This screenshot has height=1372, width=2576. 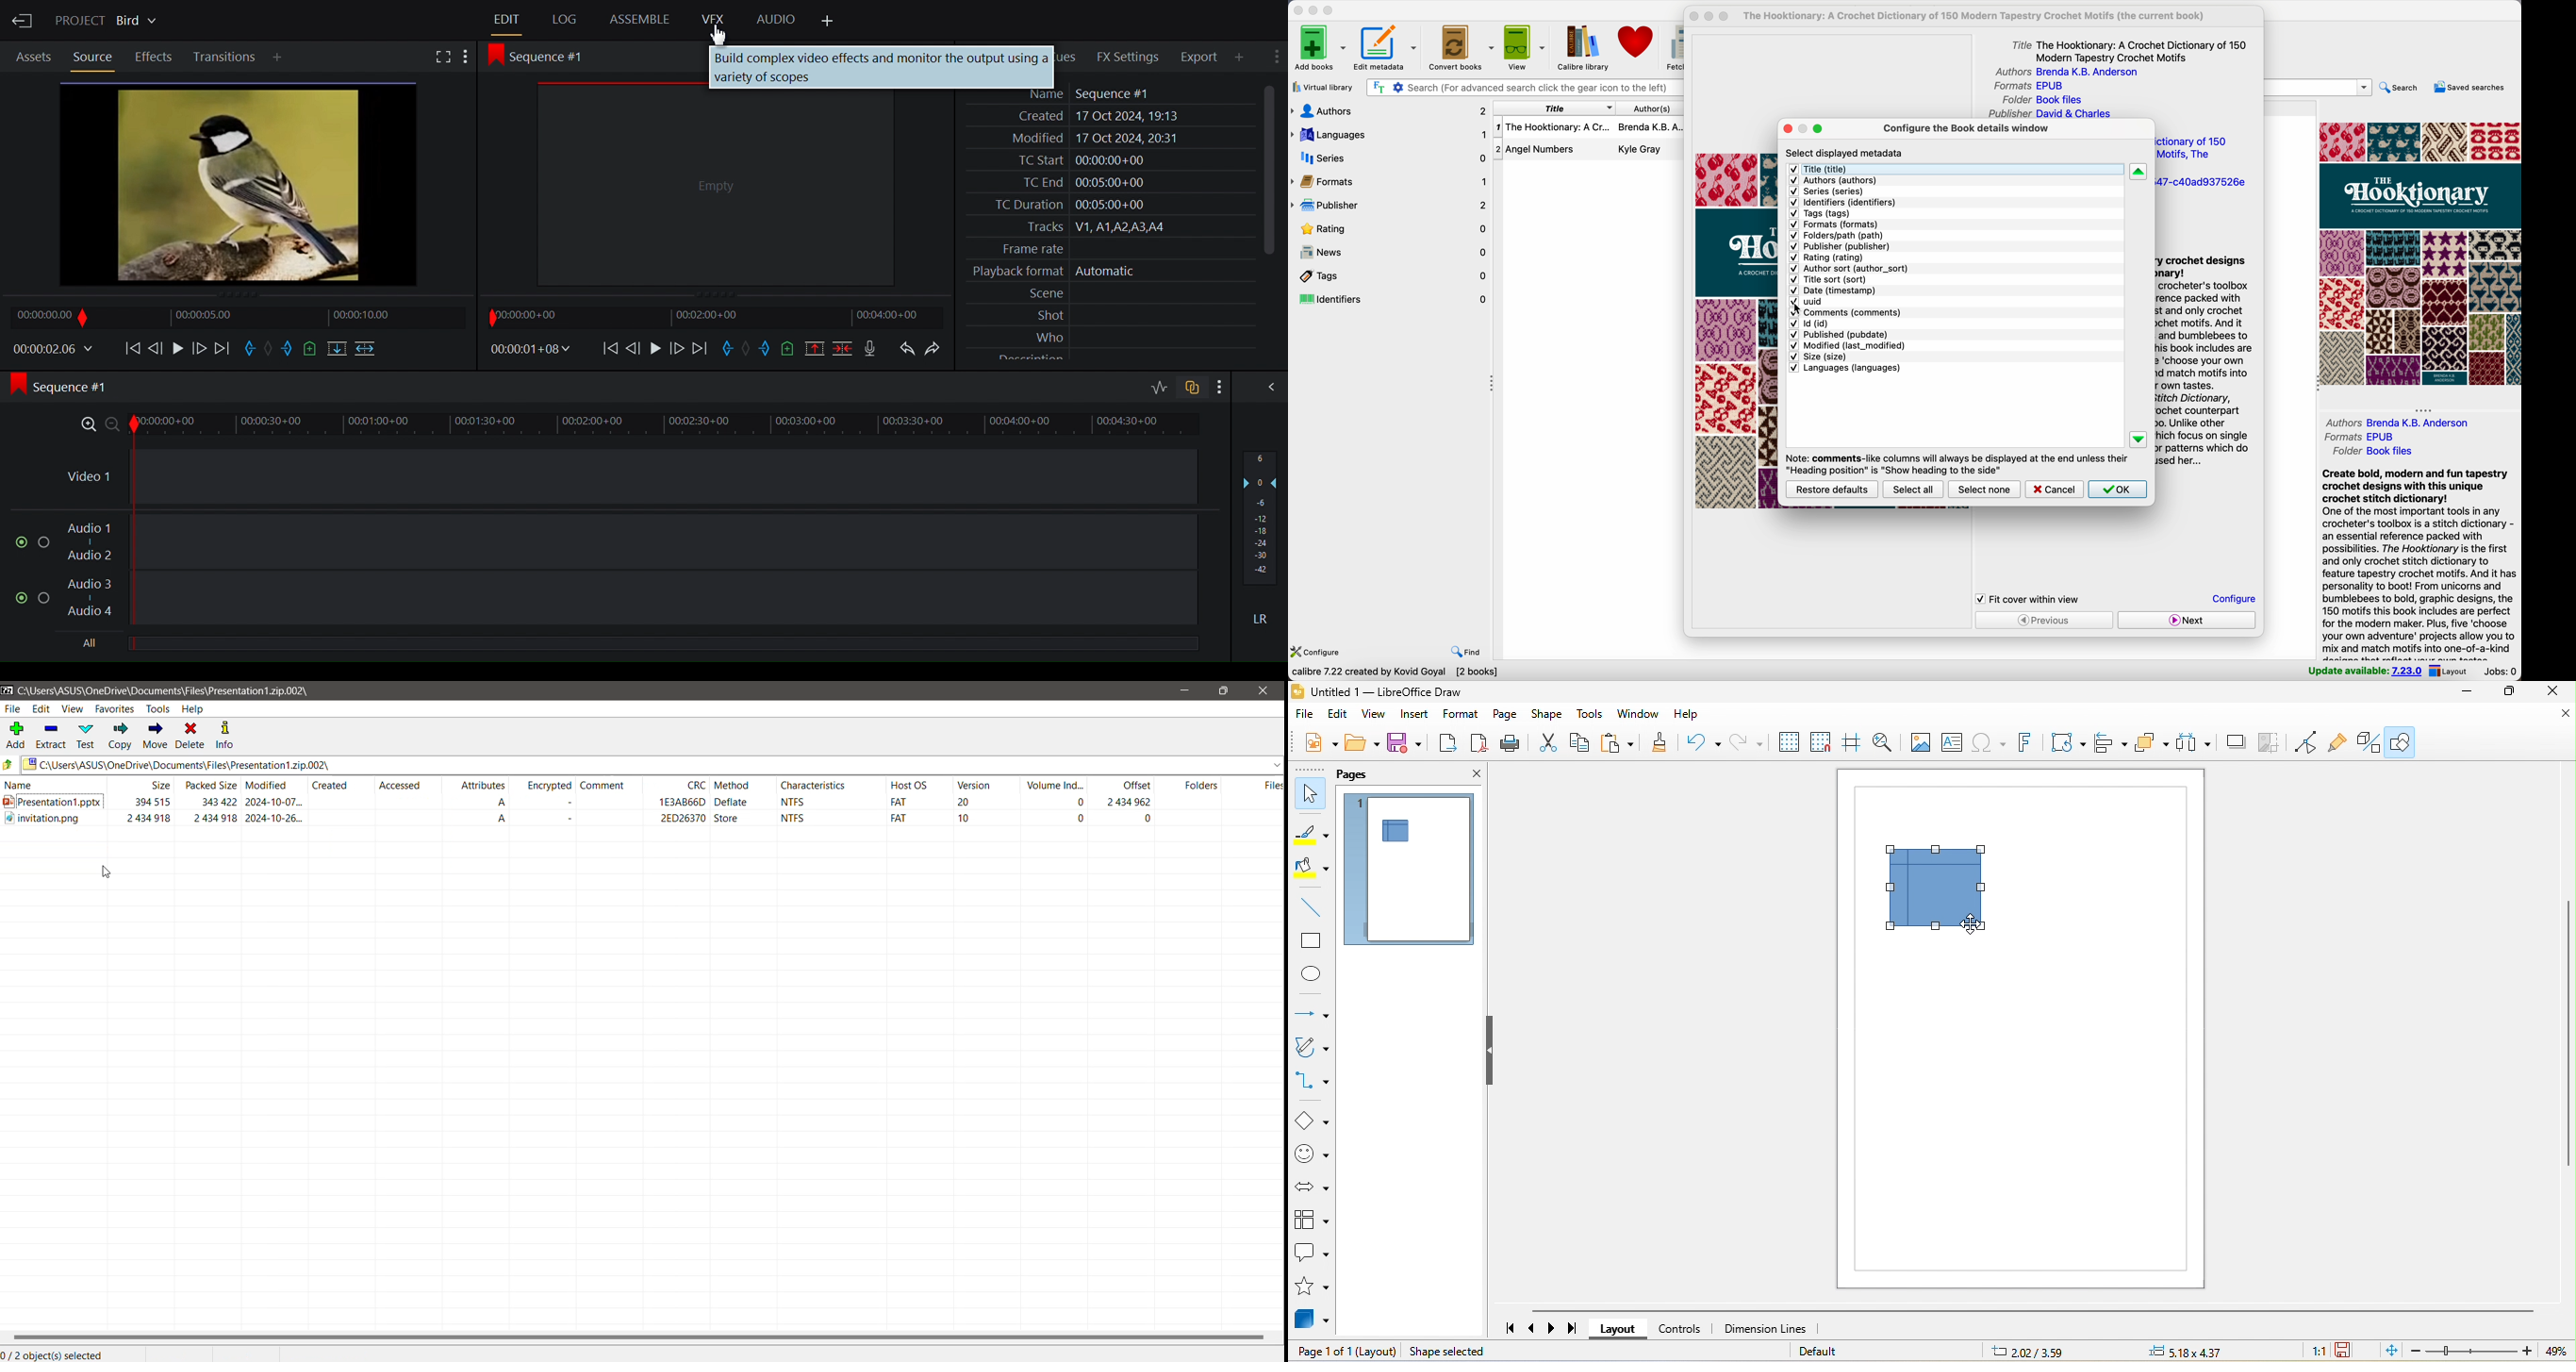 I want to click on Add, so click(x=16, y=736).